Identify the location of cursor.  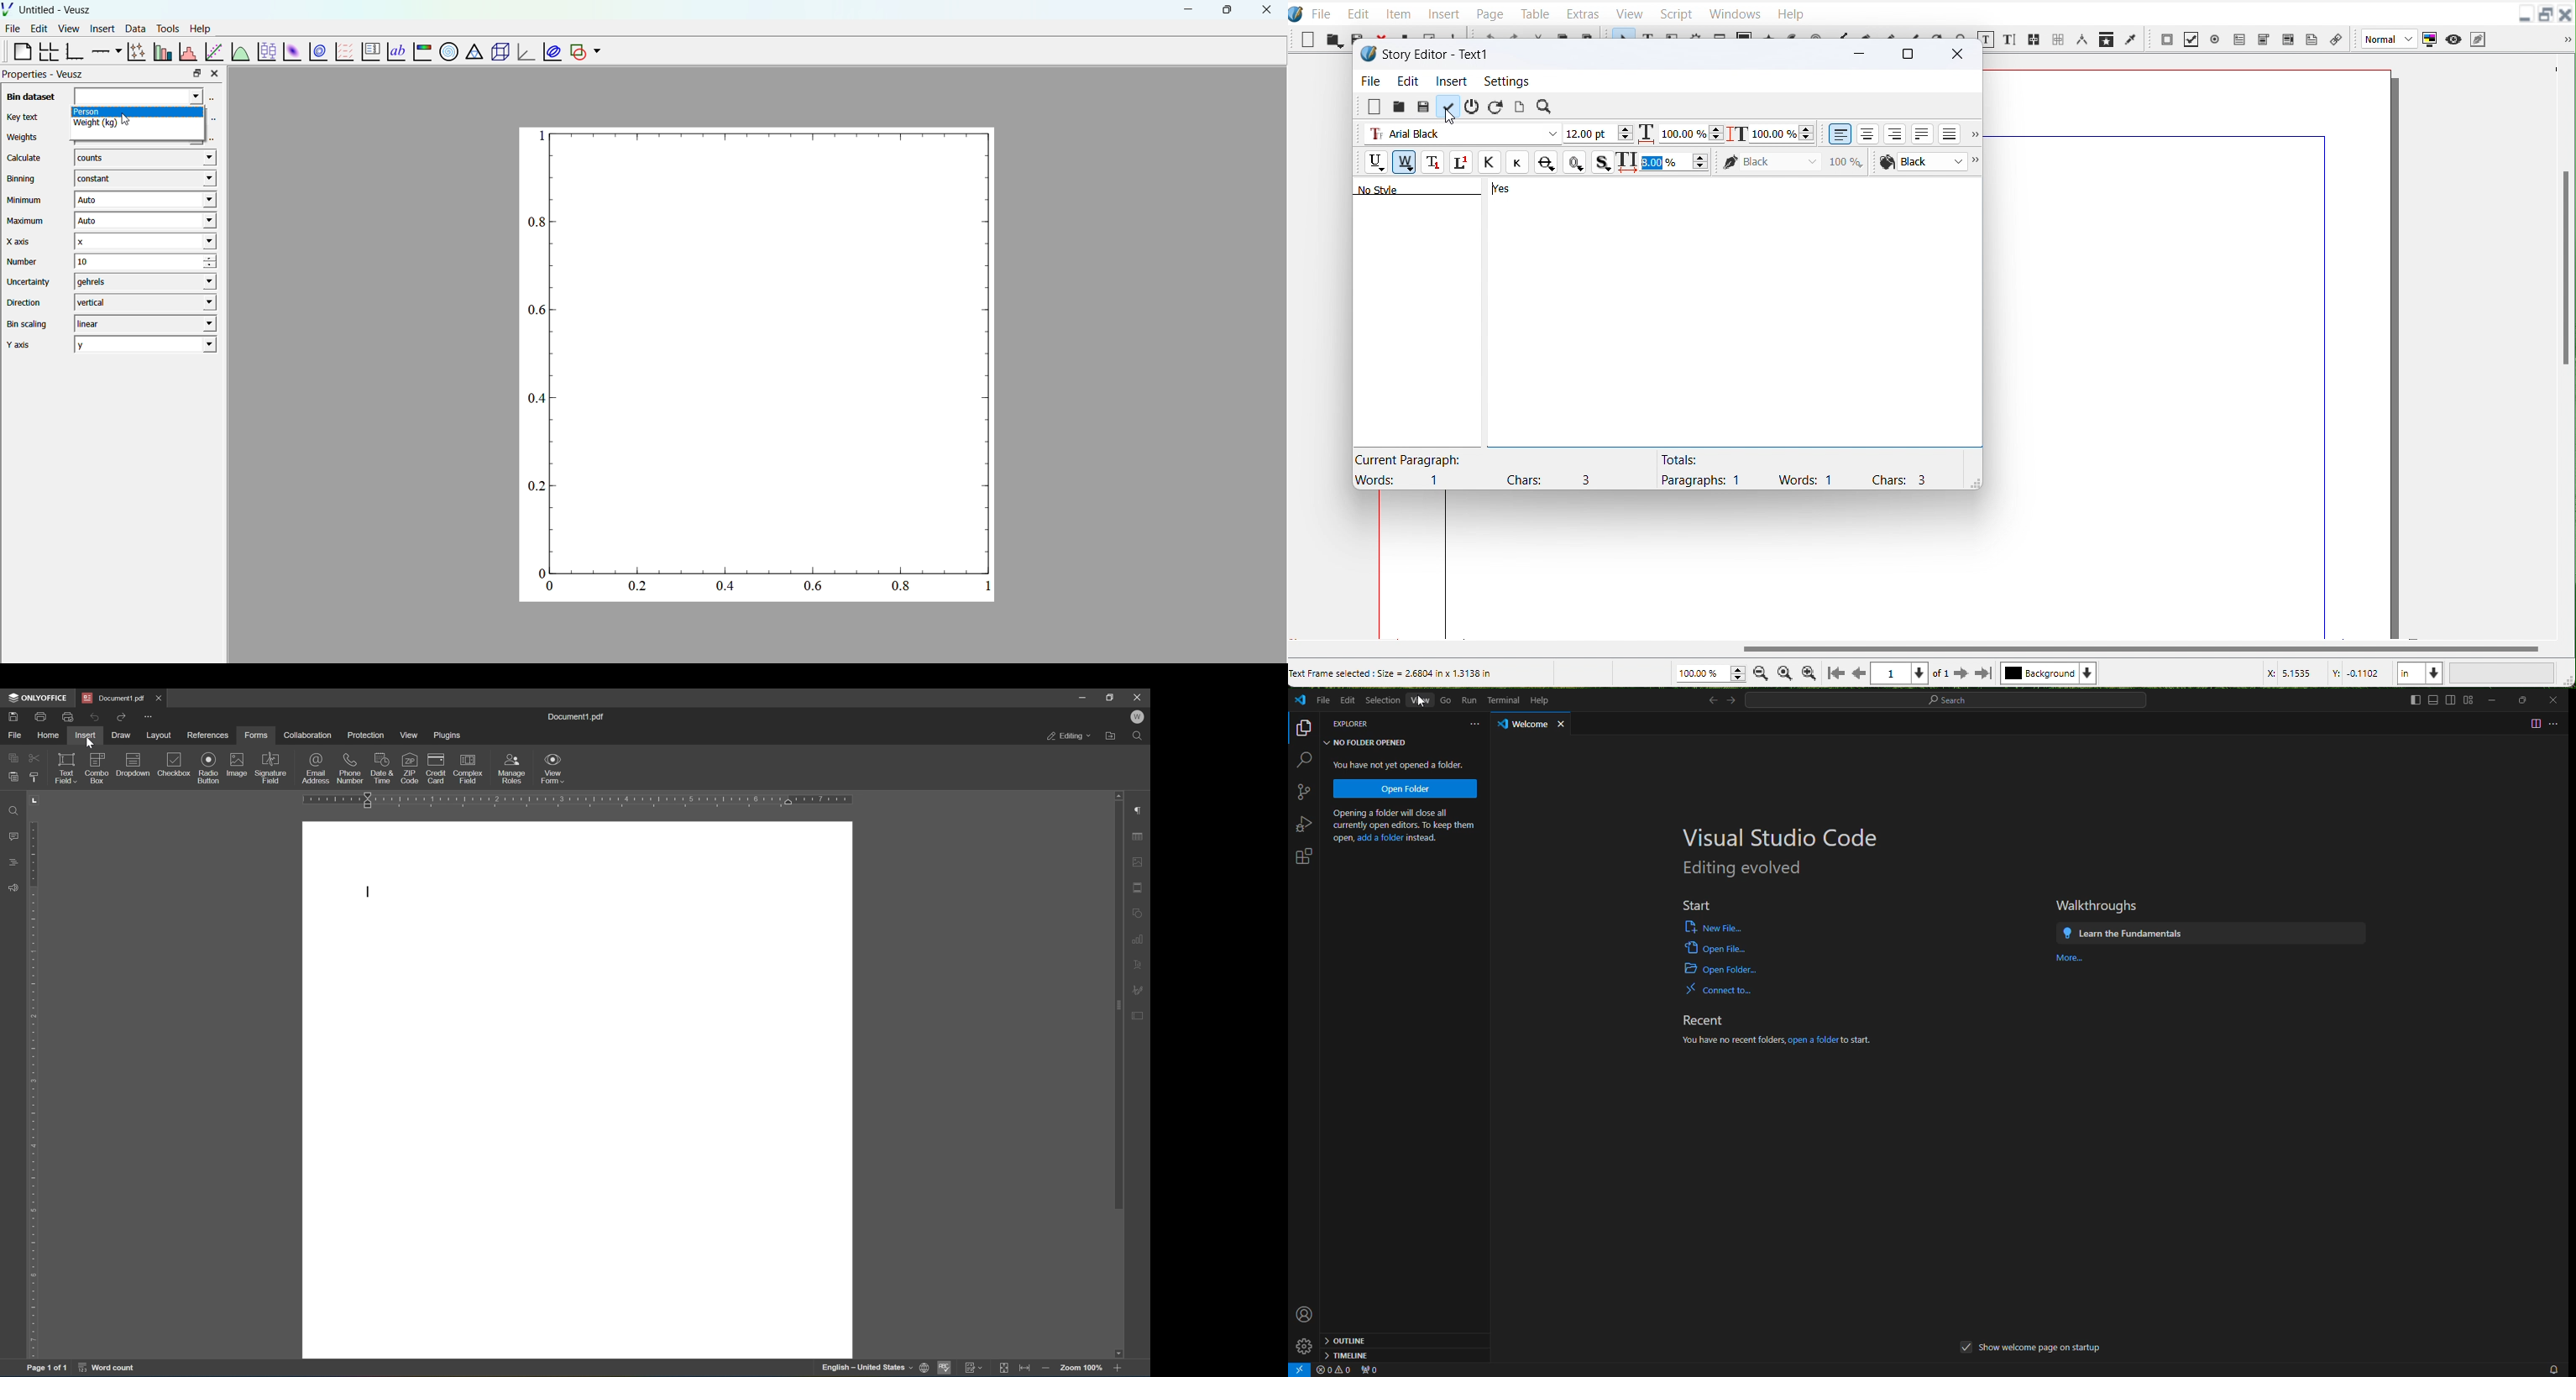
(1419, 701).